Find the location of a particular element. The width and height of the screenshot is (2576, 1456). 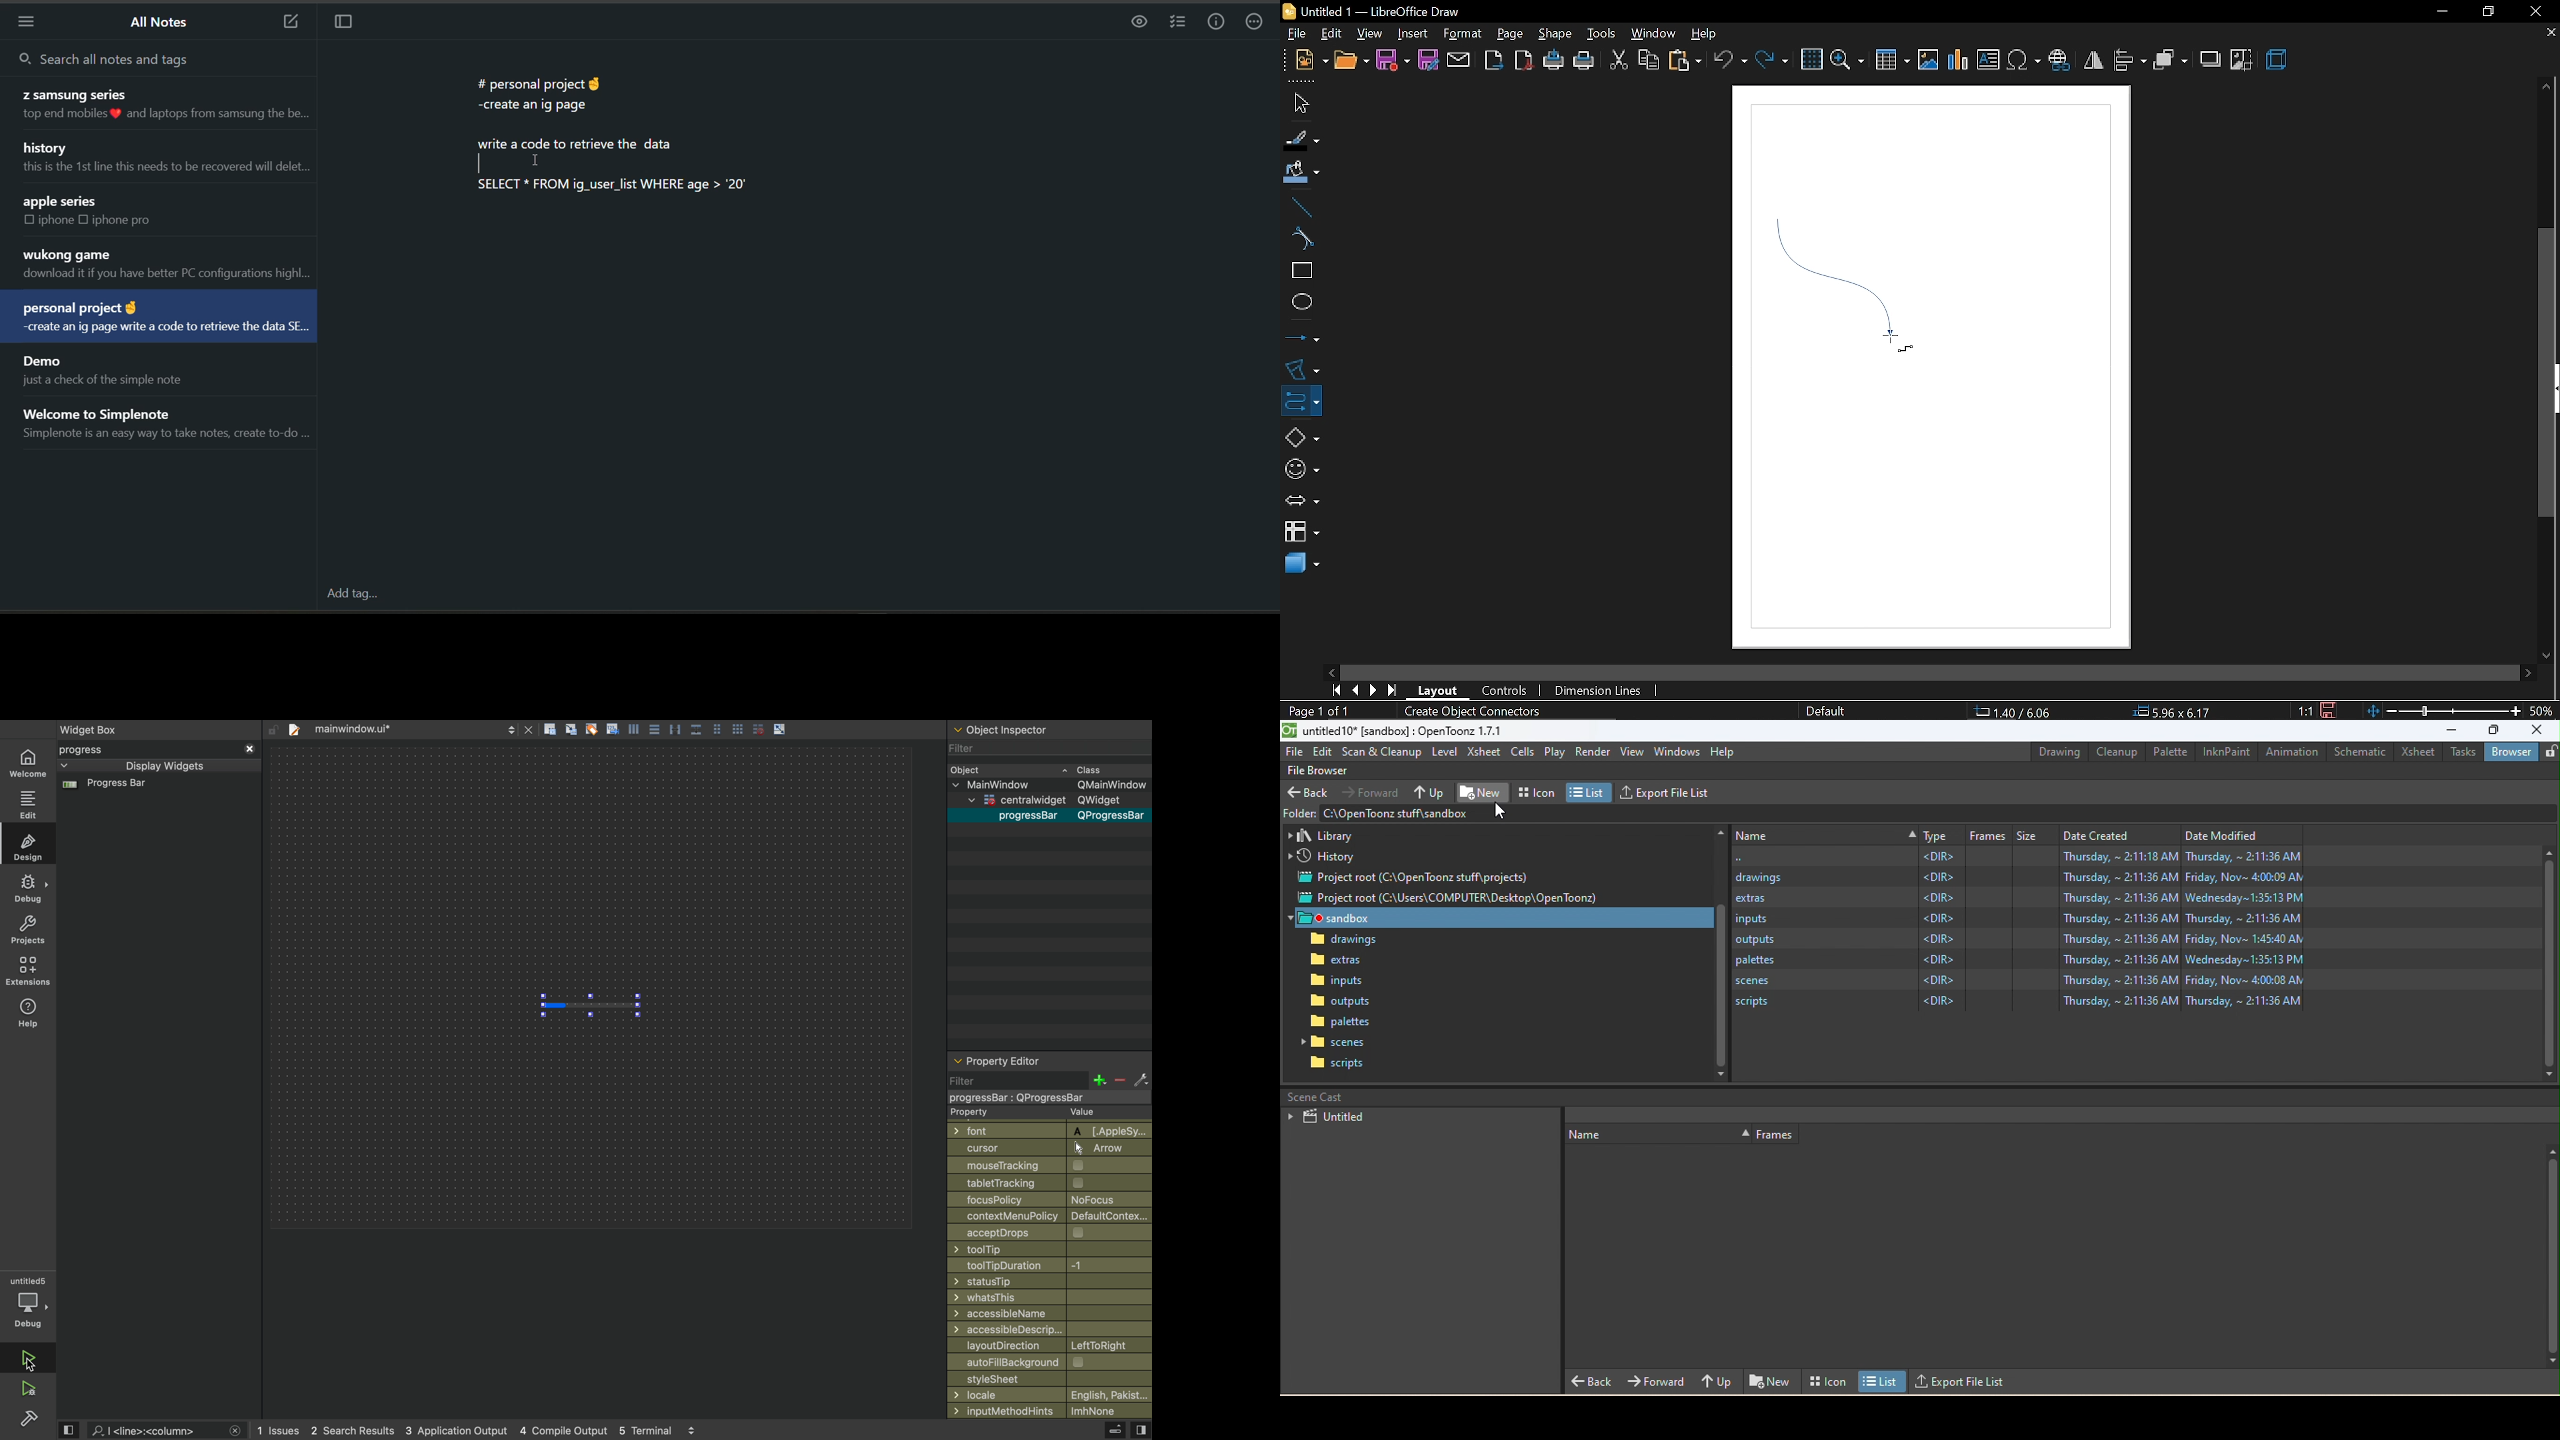

line is located at coordinates (1298, 205).